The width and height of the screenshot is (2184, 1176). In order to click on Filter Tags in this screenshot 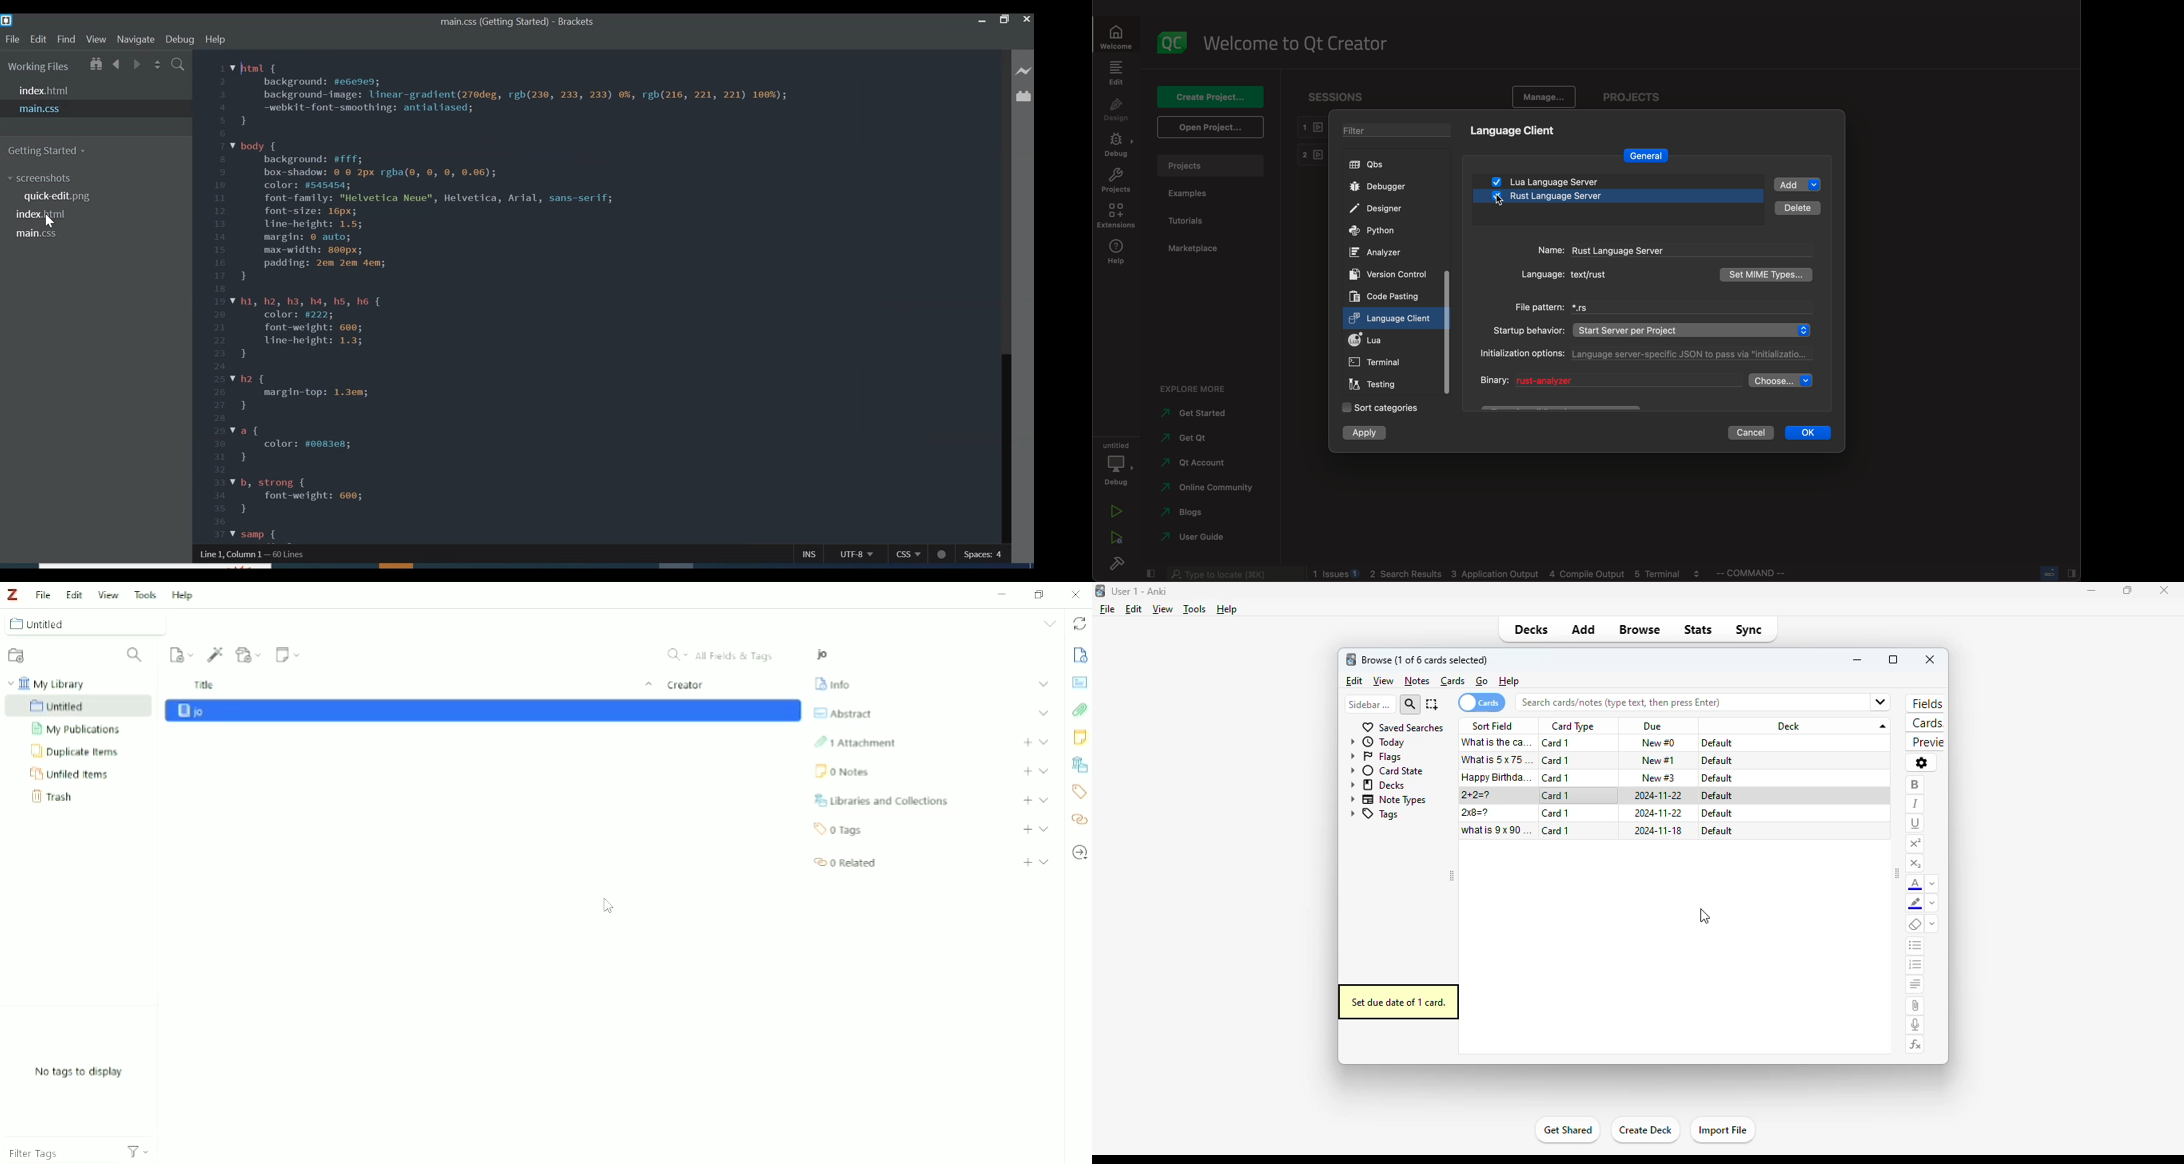, I will do `click(53, 1154)`.